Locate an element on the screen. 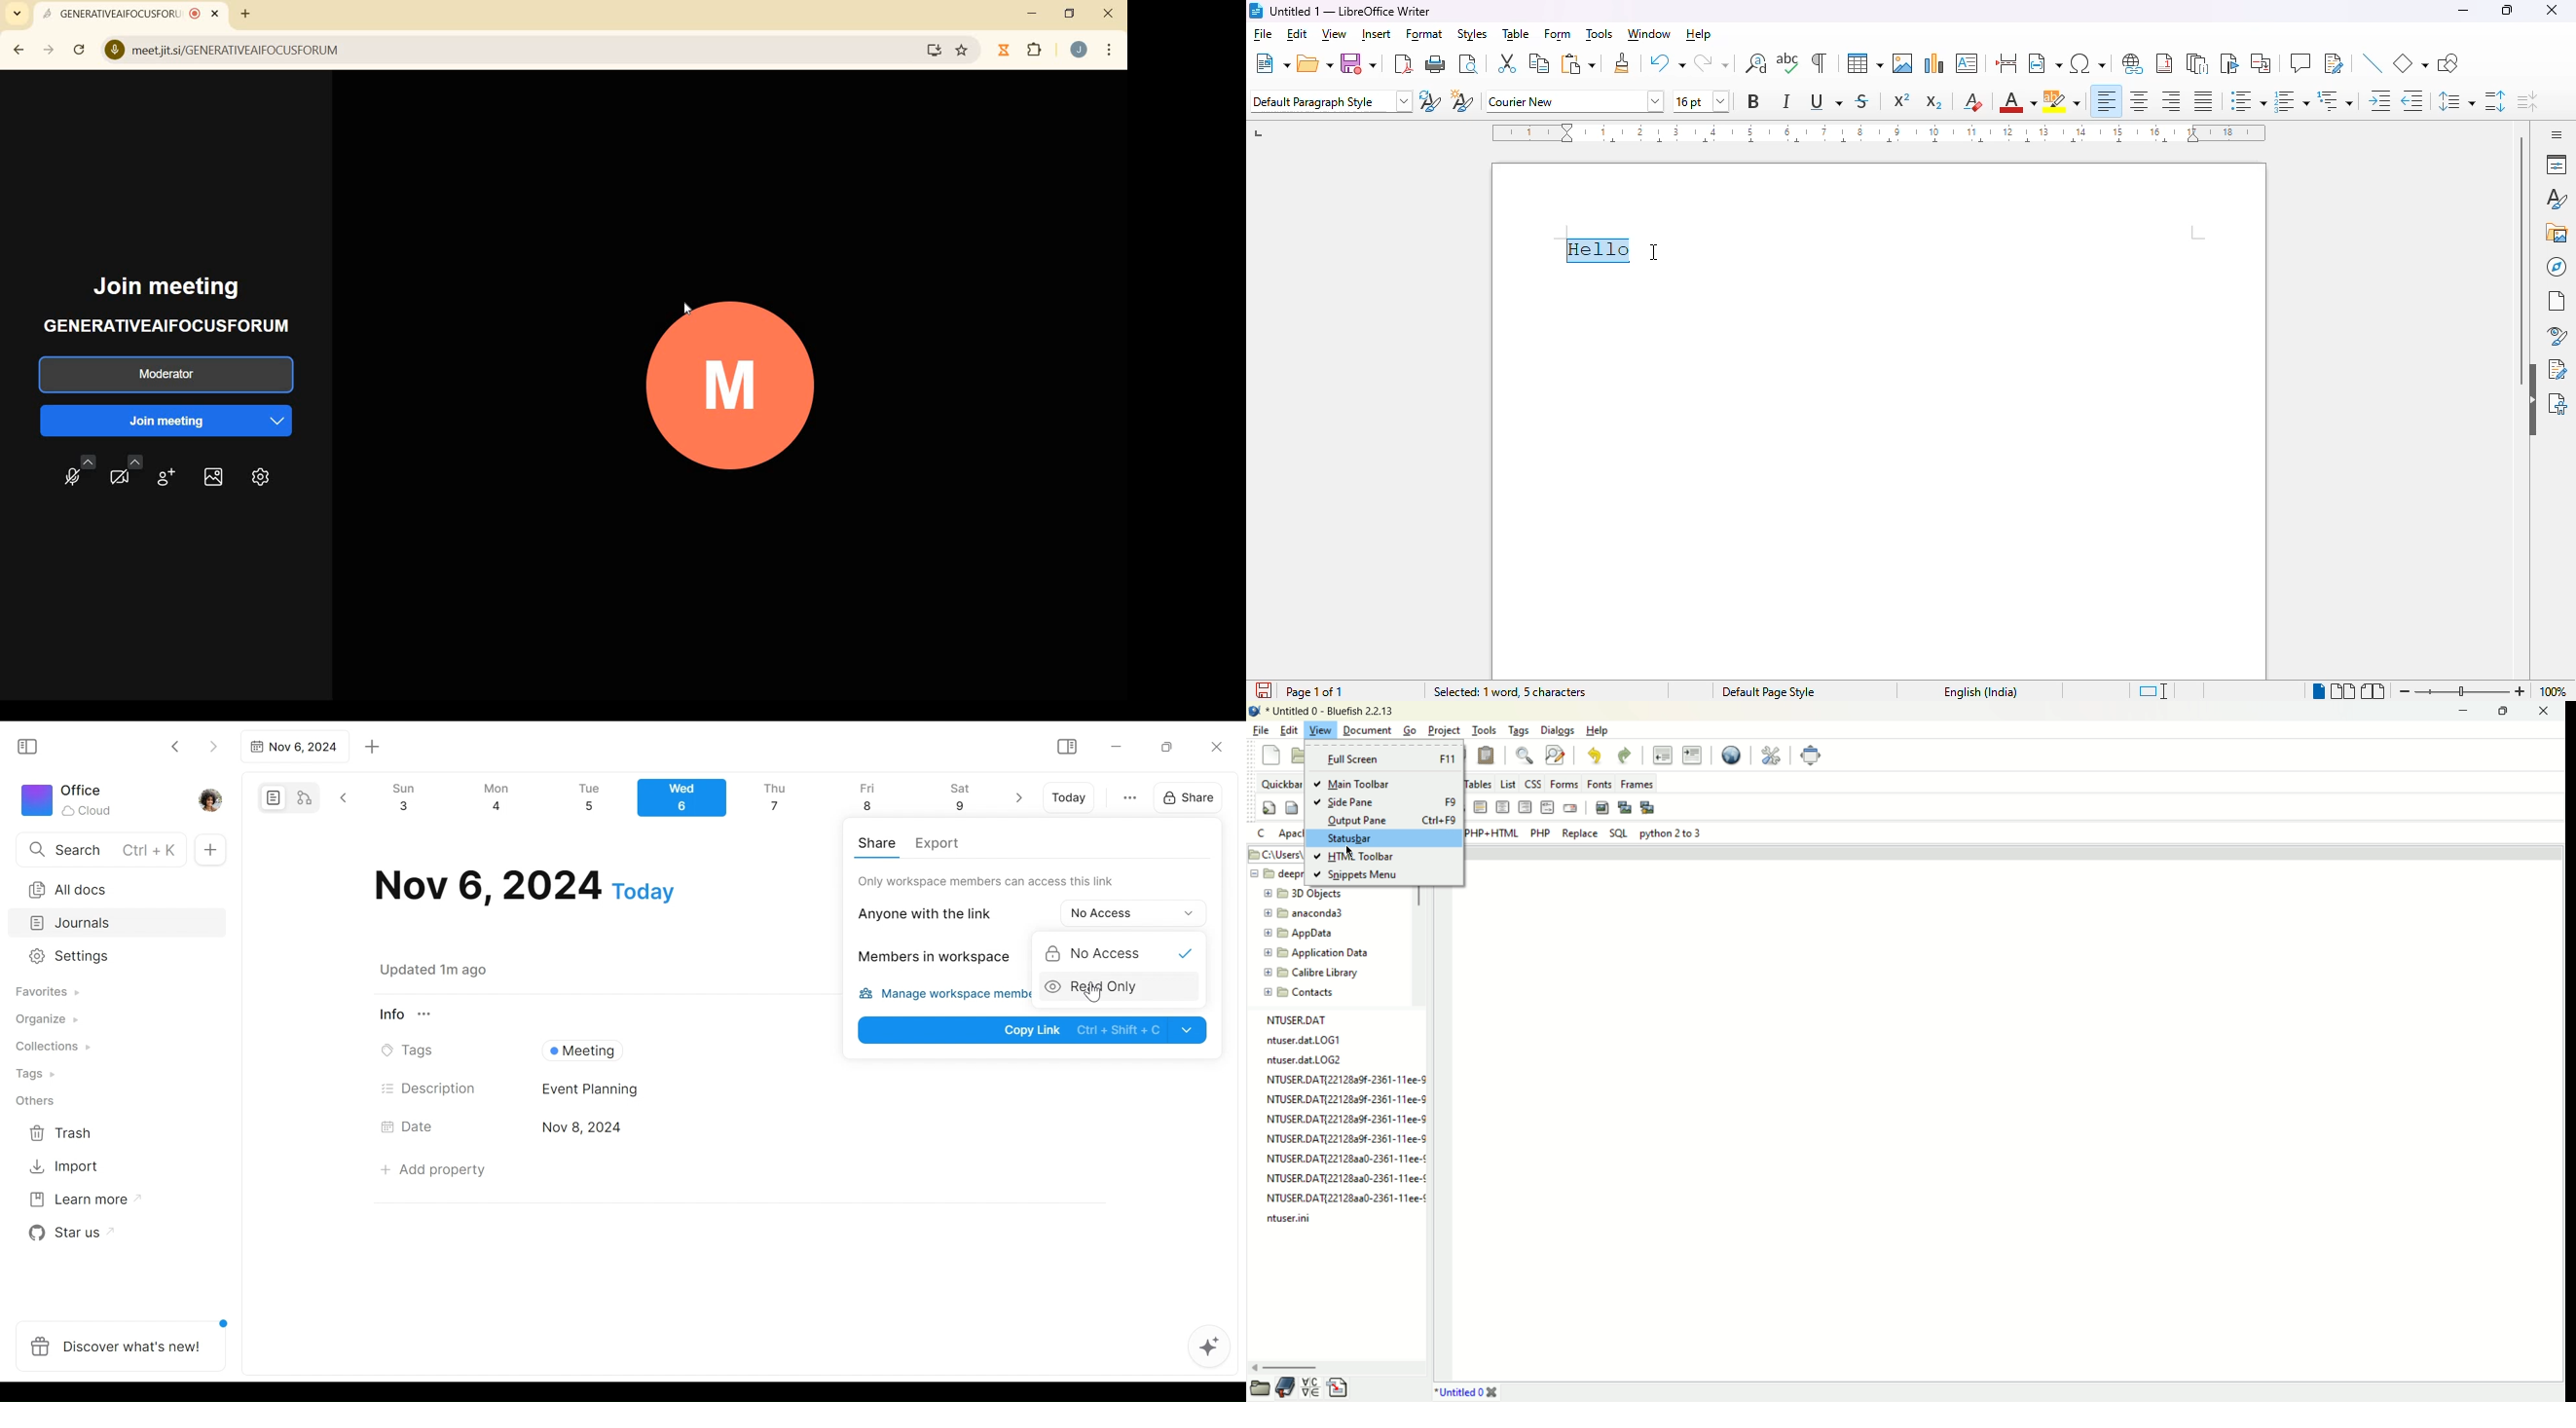  insert endnote is located at coordinates (2198, 62).